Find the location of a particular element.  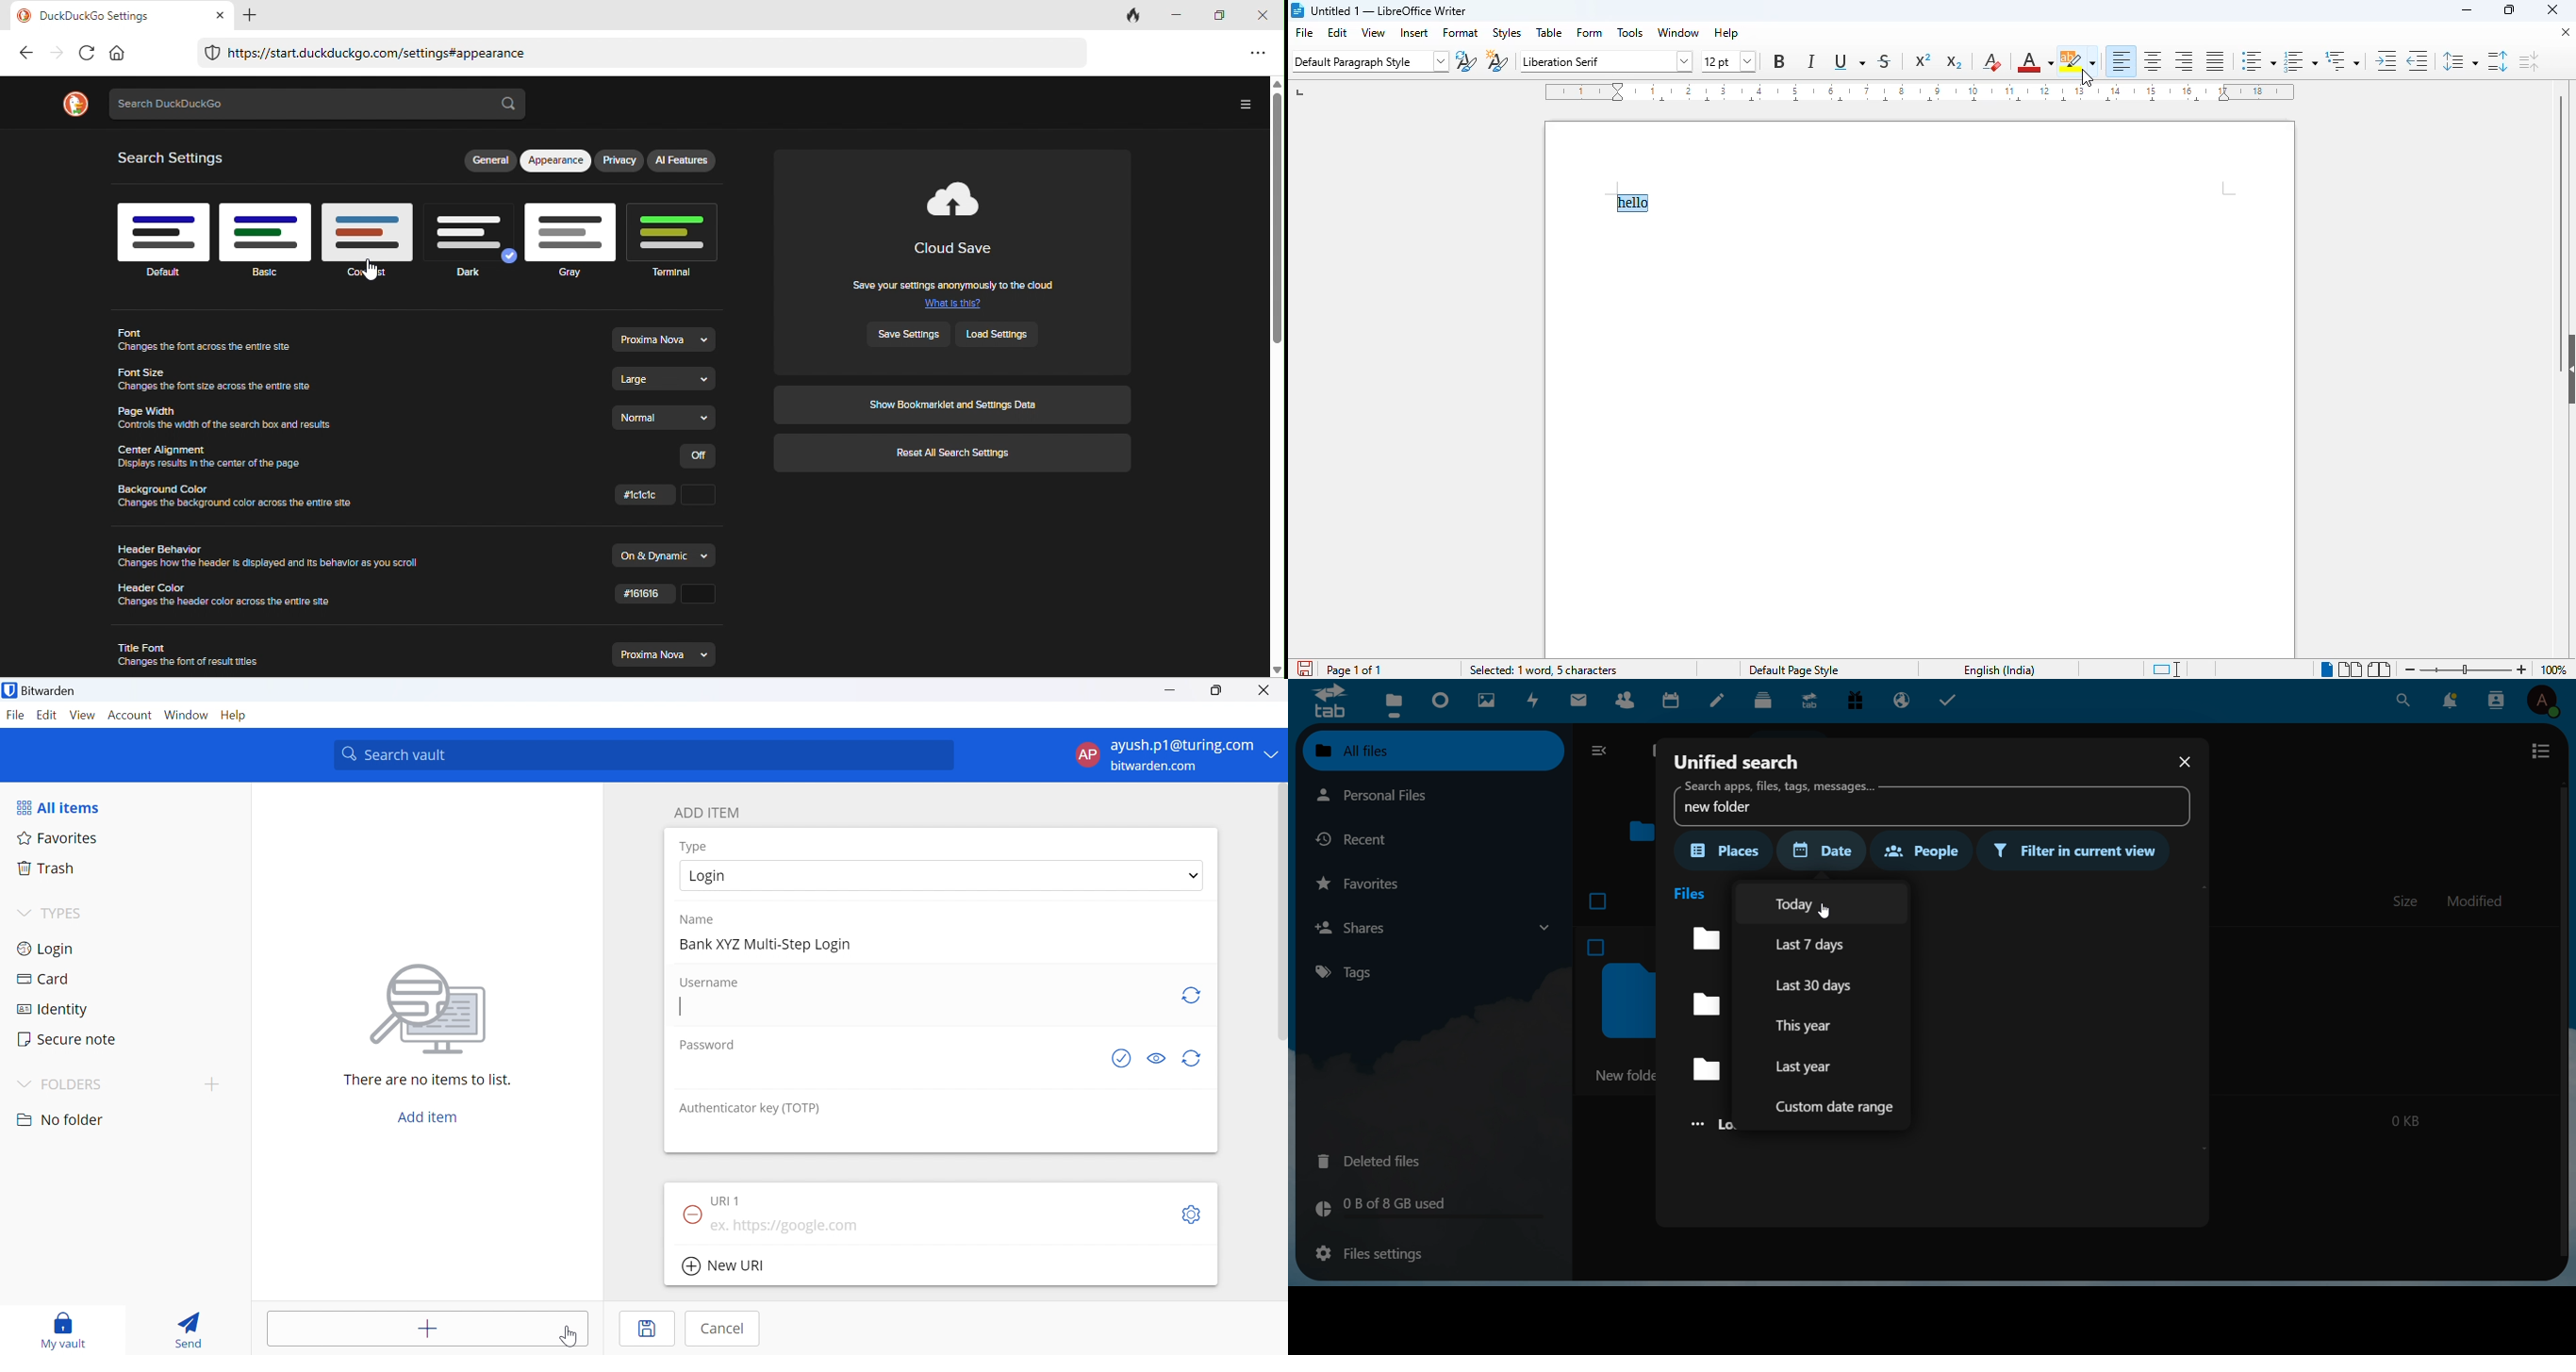

New URI is located at coordinates (722, 1267).